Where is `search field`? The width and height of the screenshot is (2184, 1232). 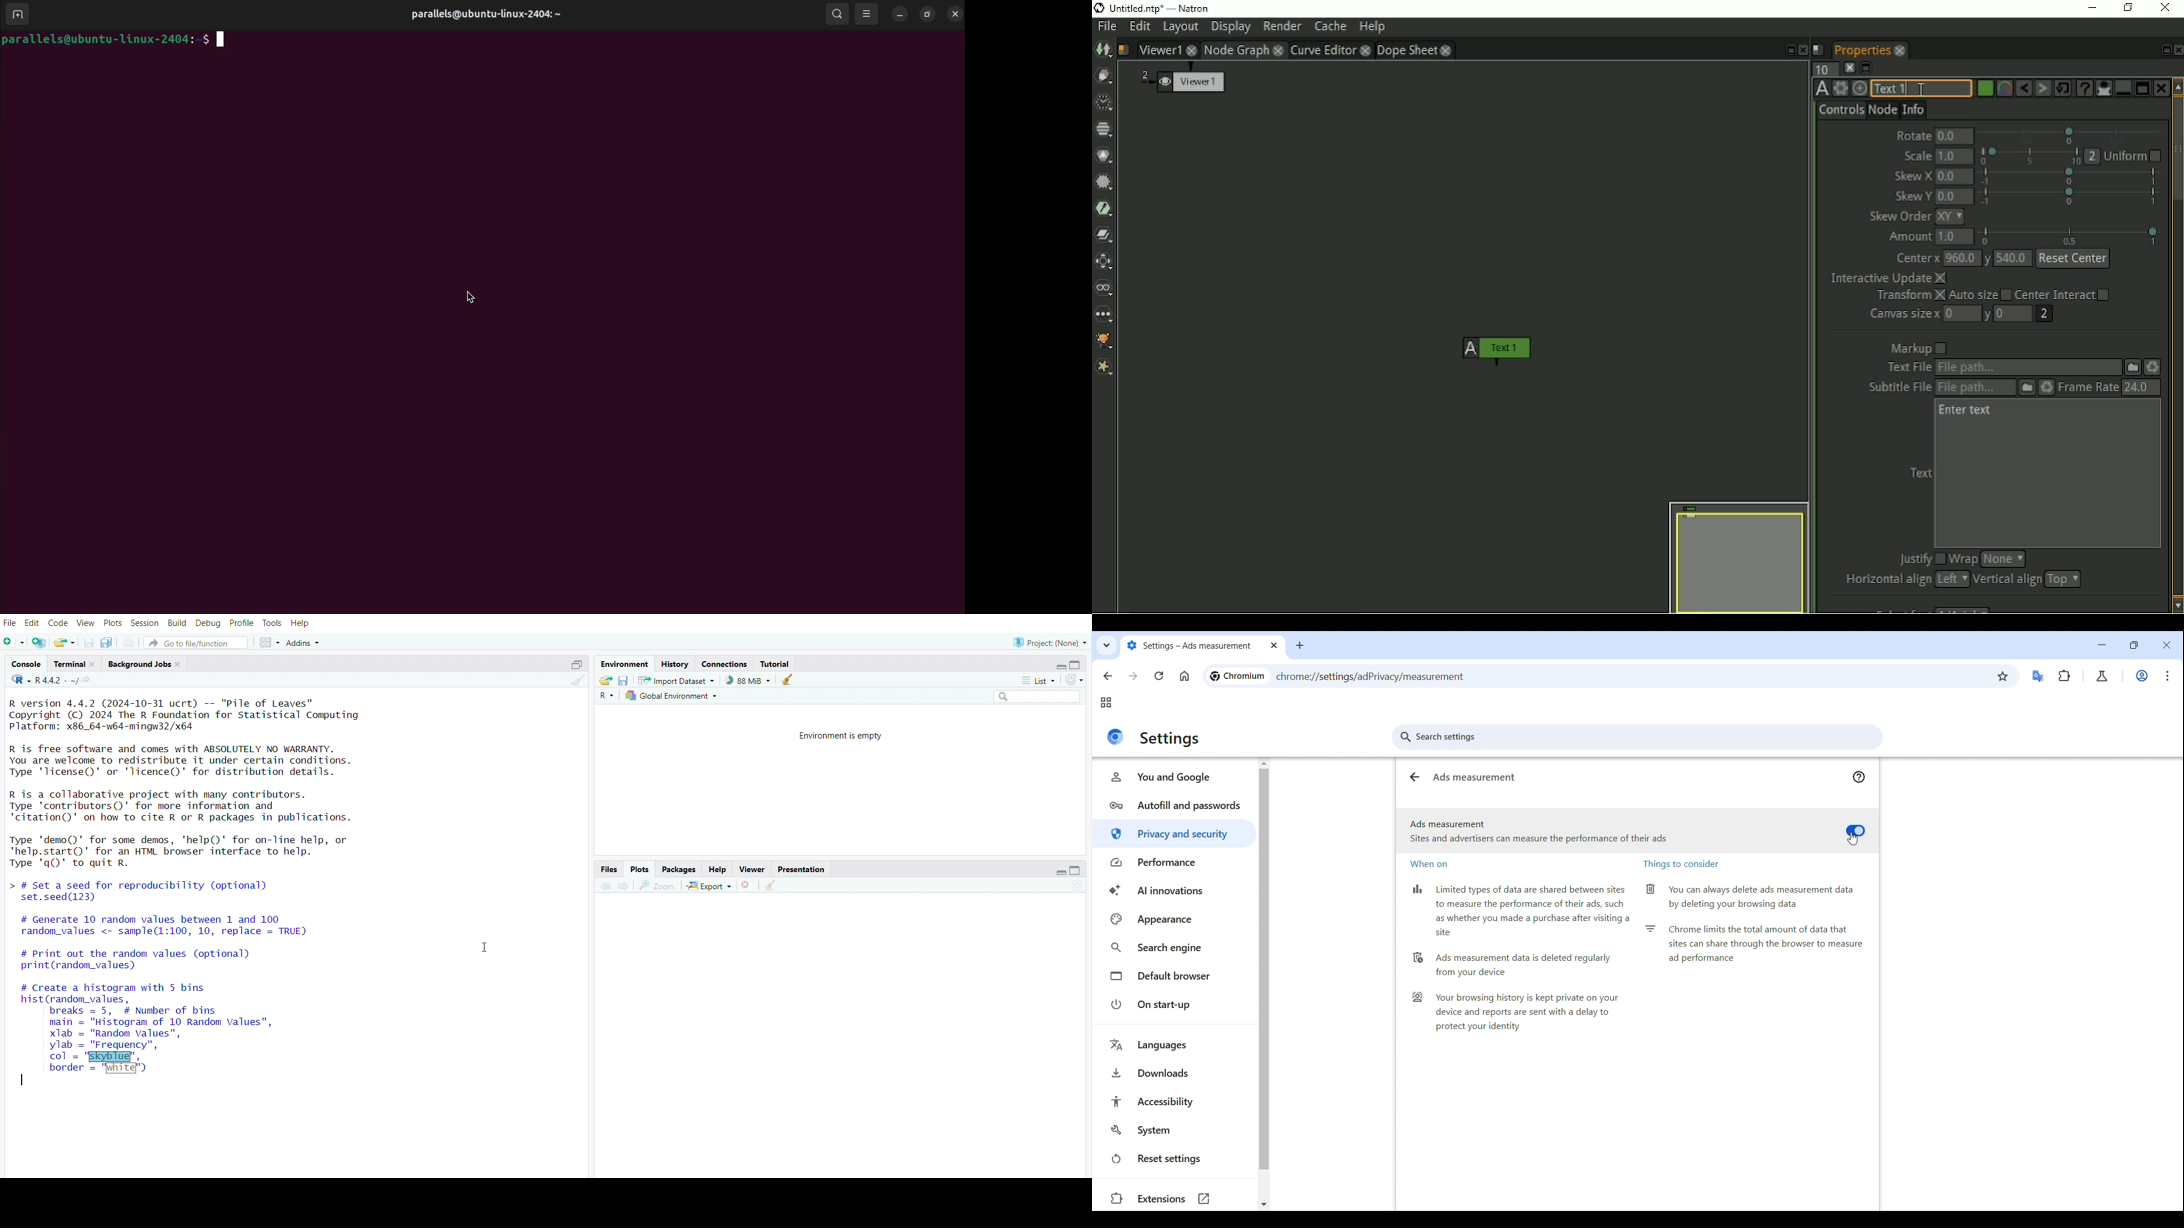 search field is located at coordinates (1038, 697).